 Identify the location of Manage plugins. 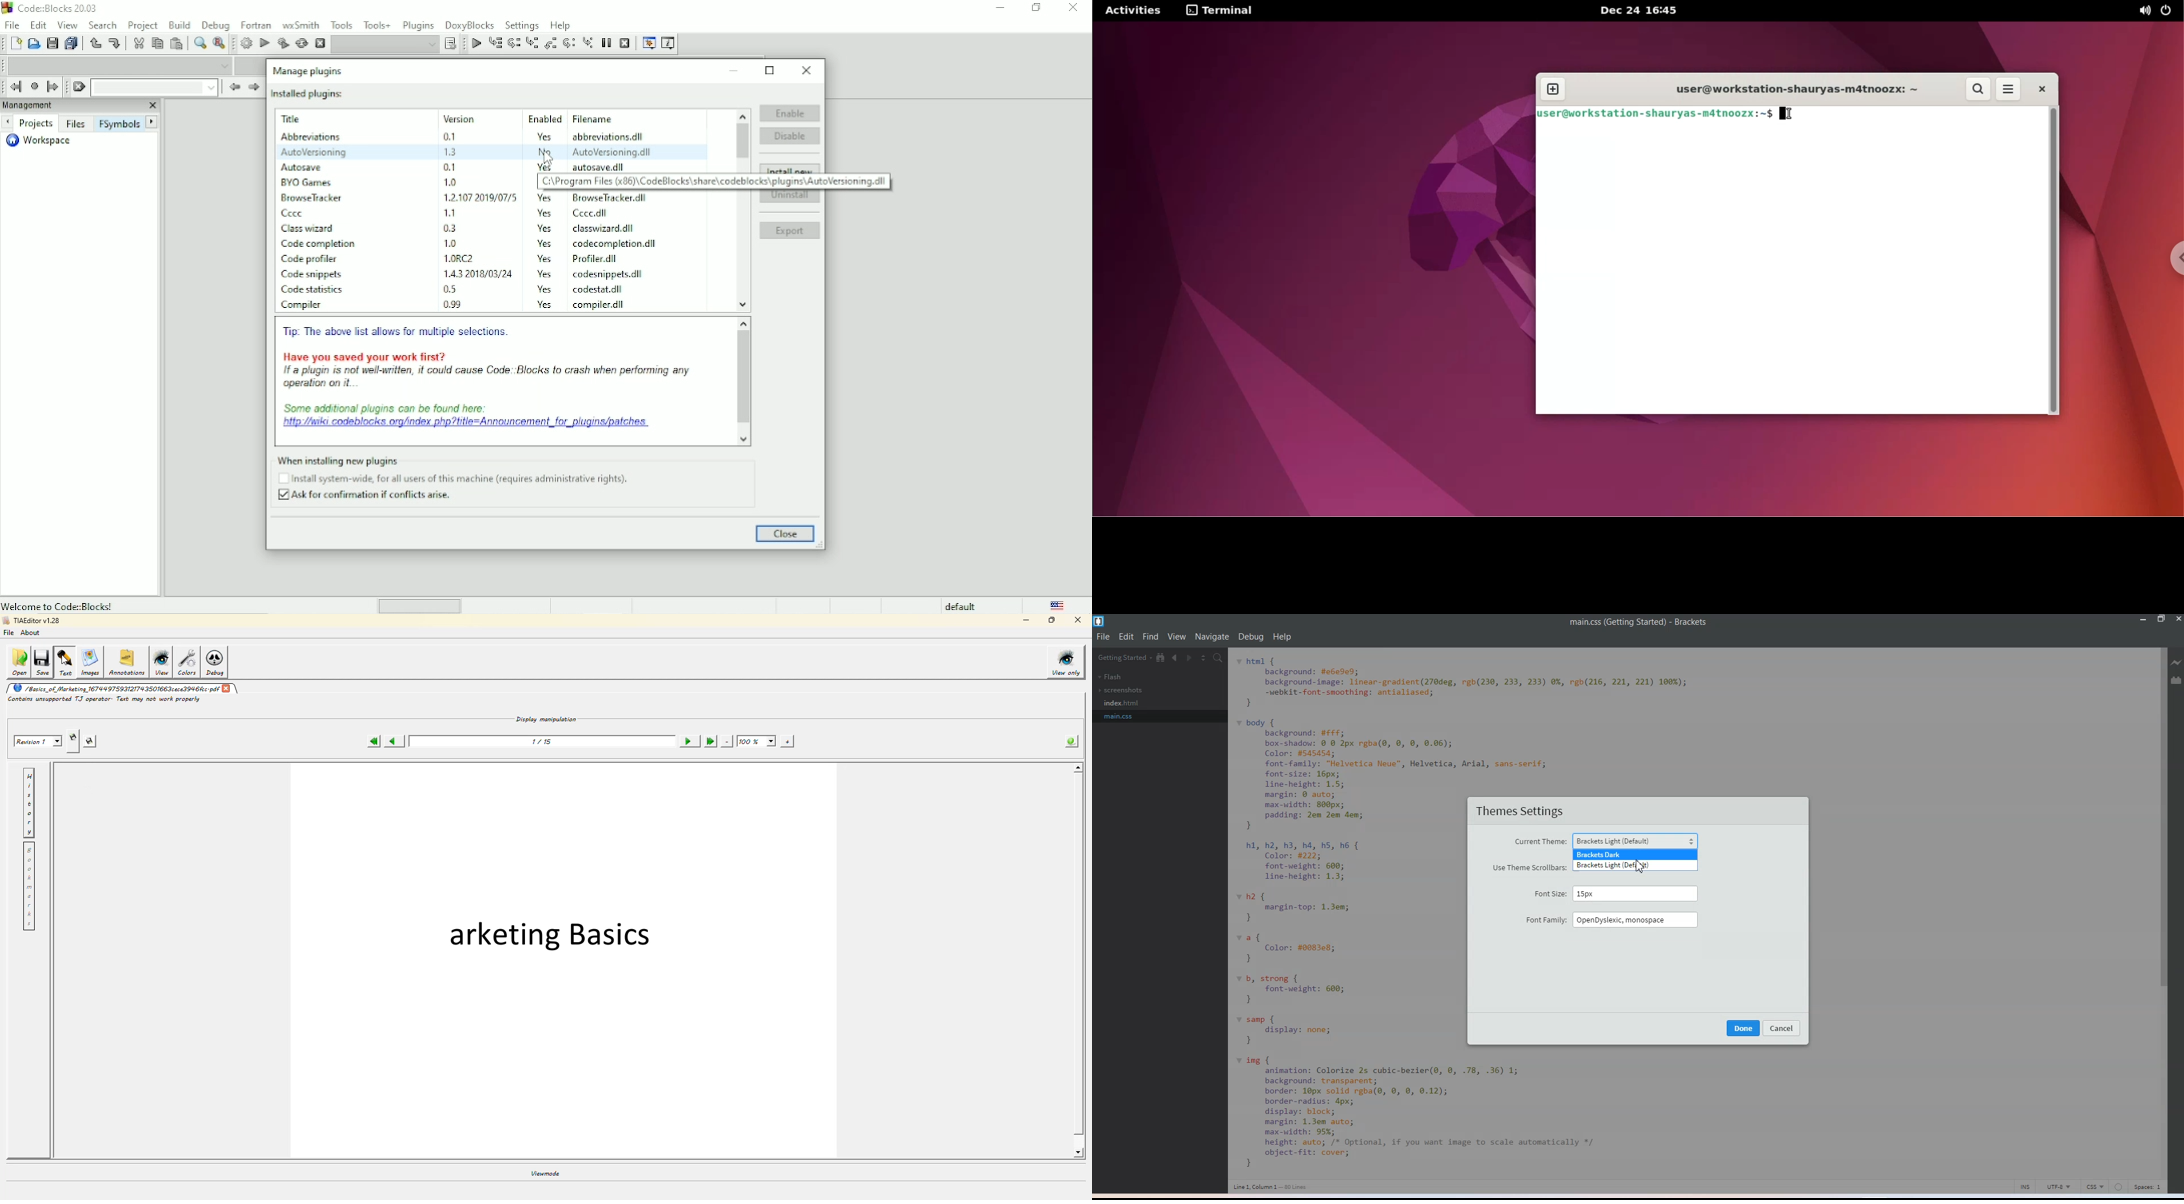
(310, 71).